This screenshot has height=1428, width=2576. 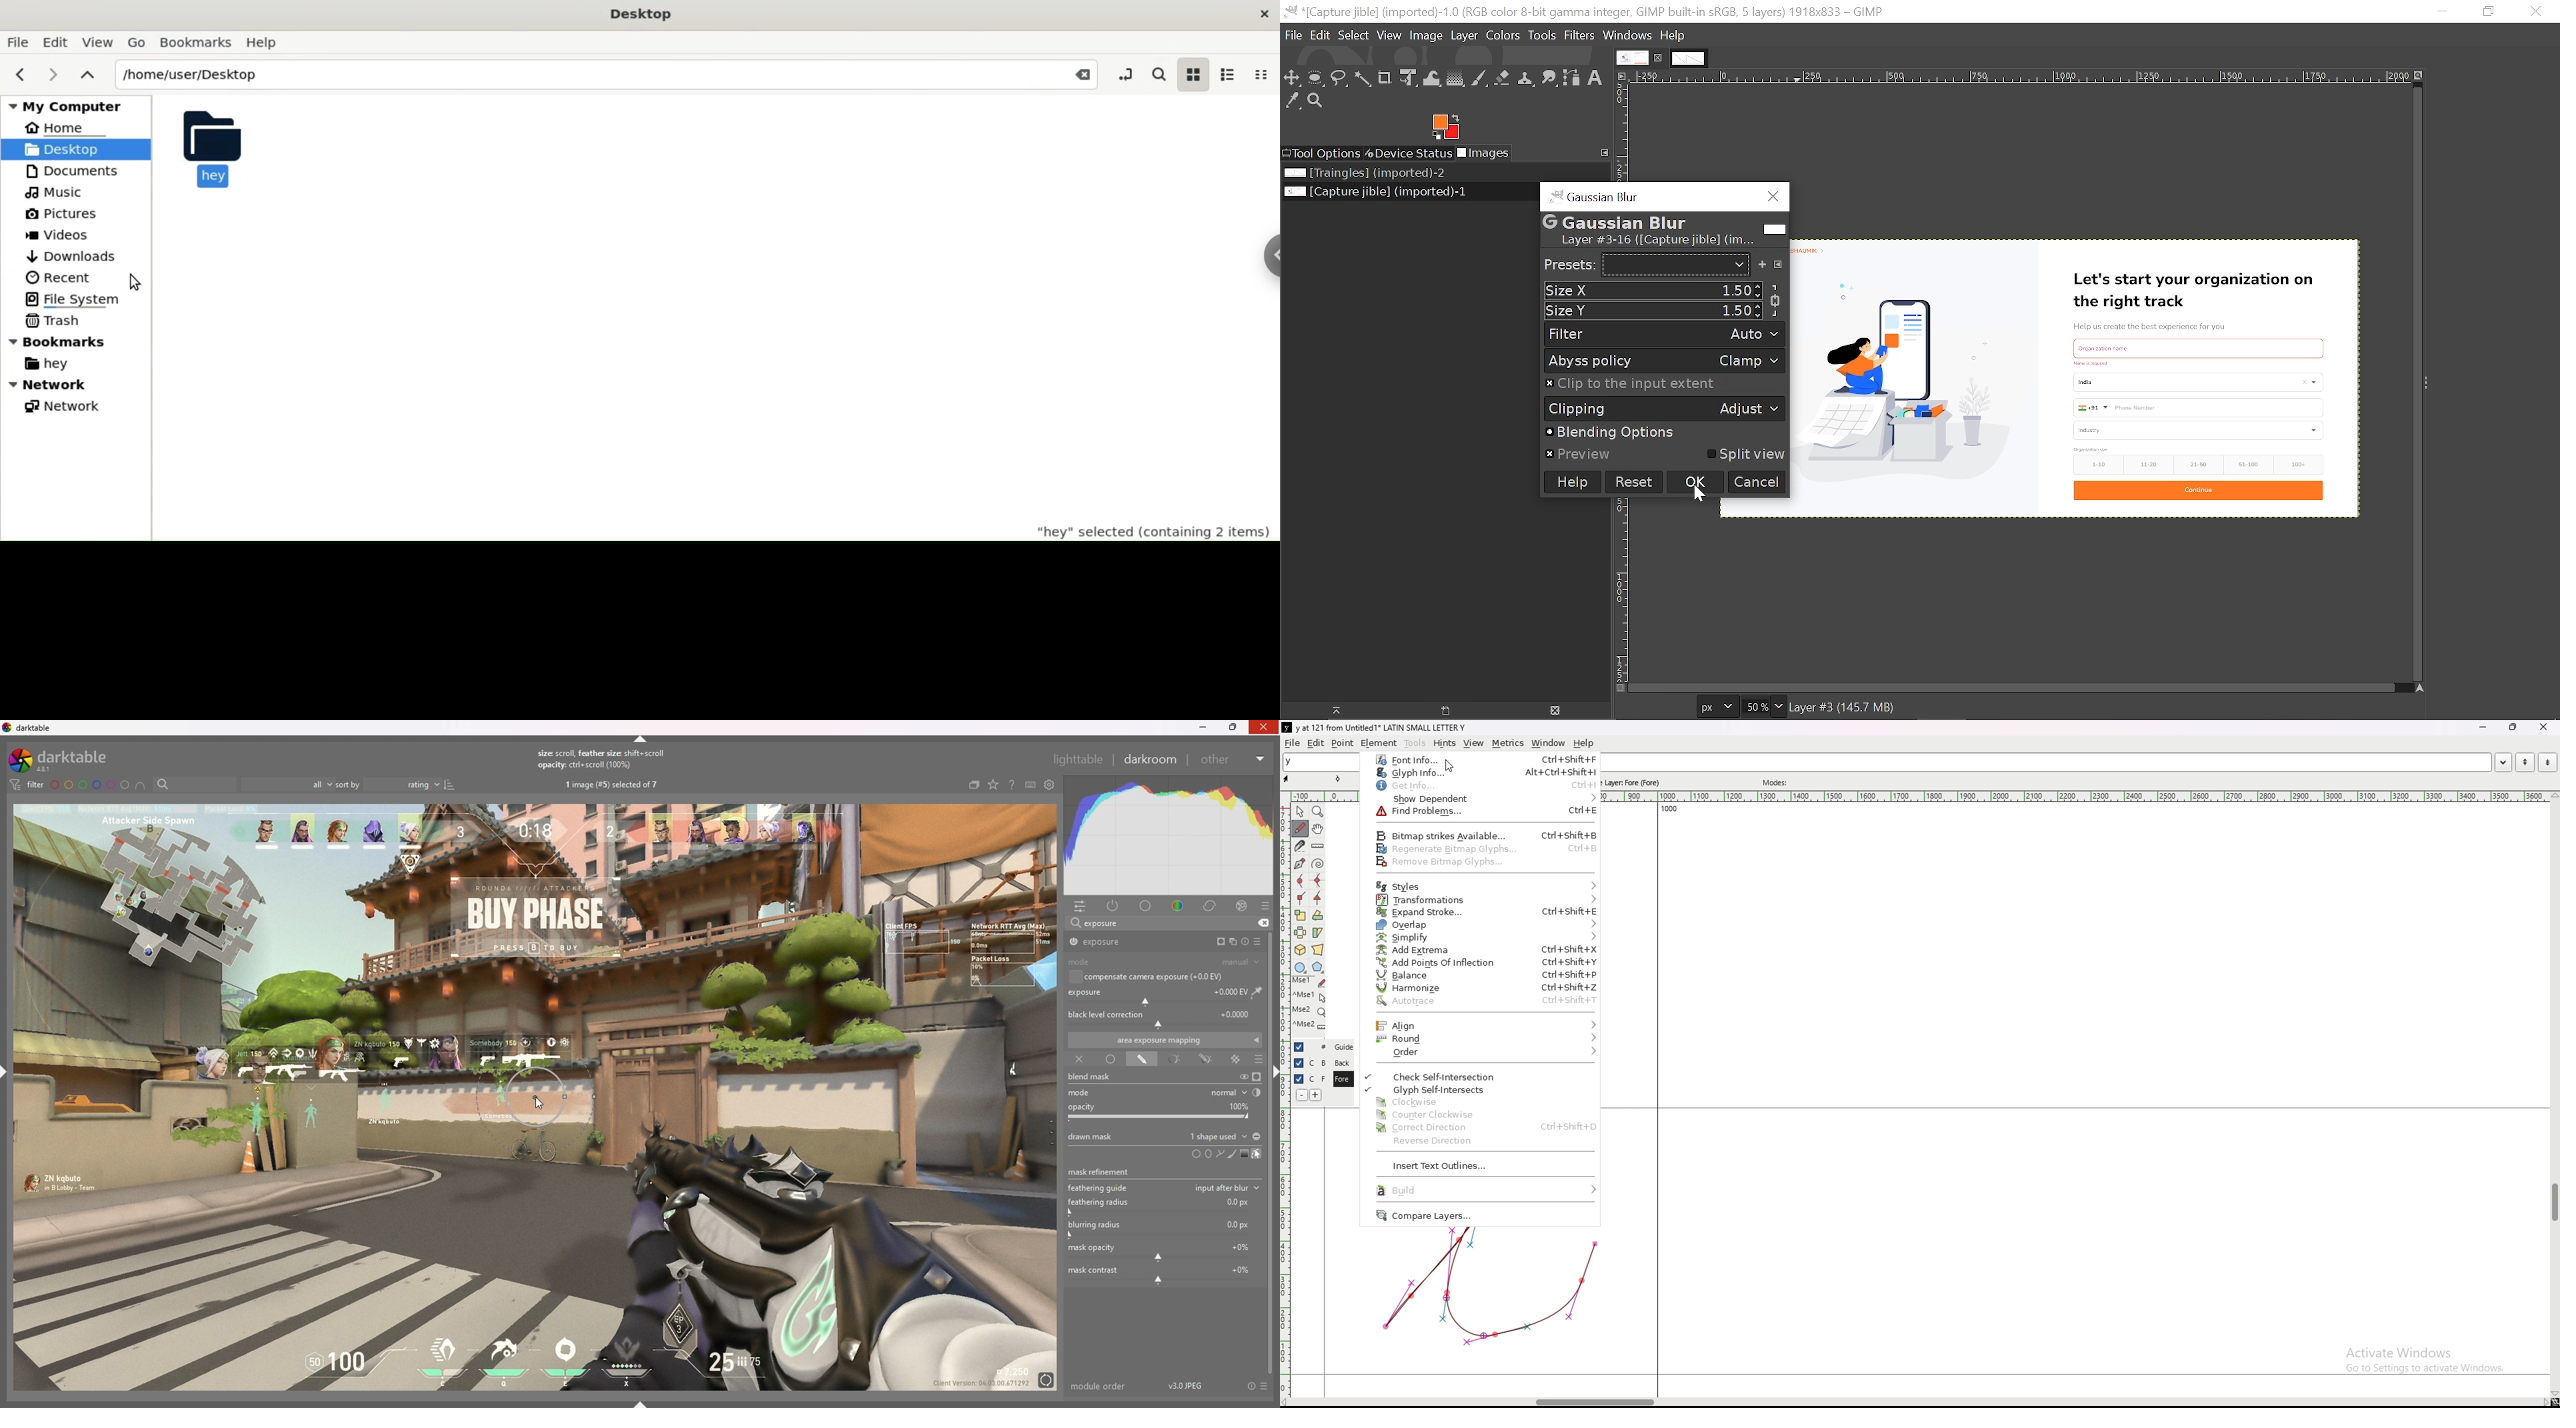 What do you see at coordinates (1309, 1011) in the screenshot?
I see `mse 2` at bounding box center [1309, 1011].